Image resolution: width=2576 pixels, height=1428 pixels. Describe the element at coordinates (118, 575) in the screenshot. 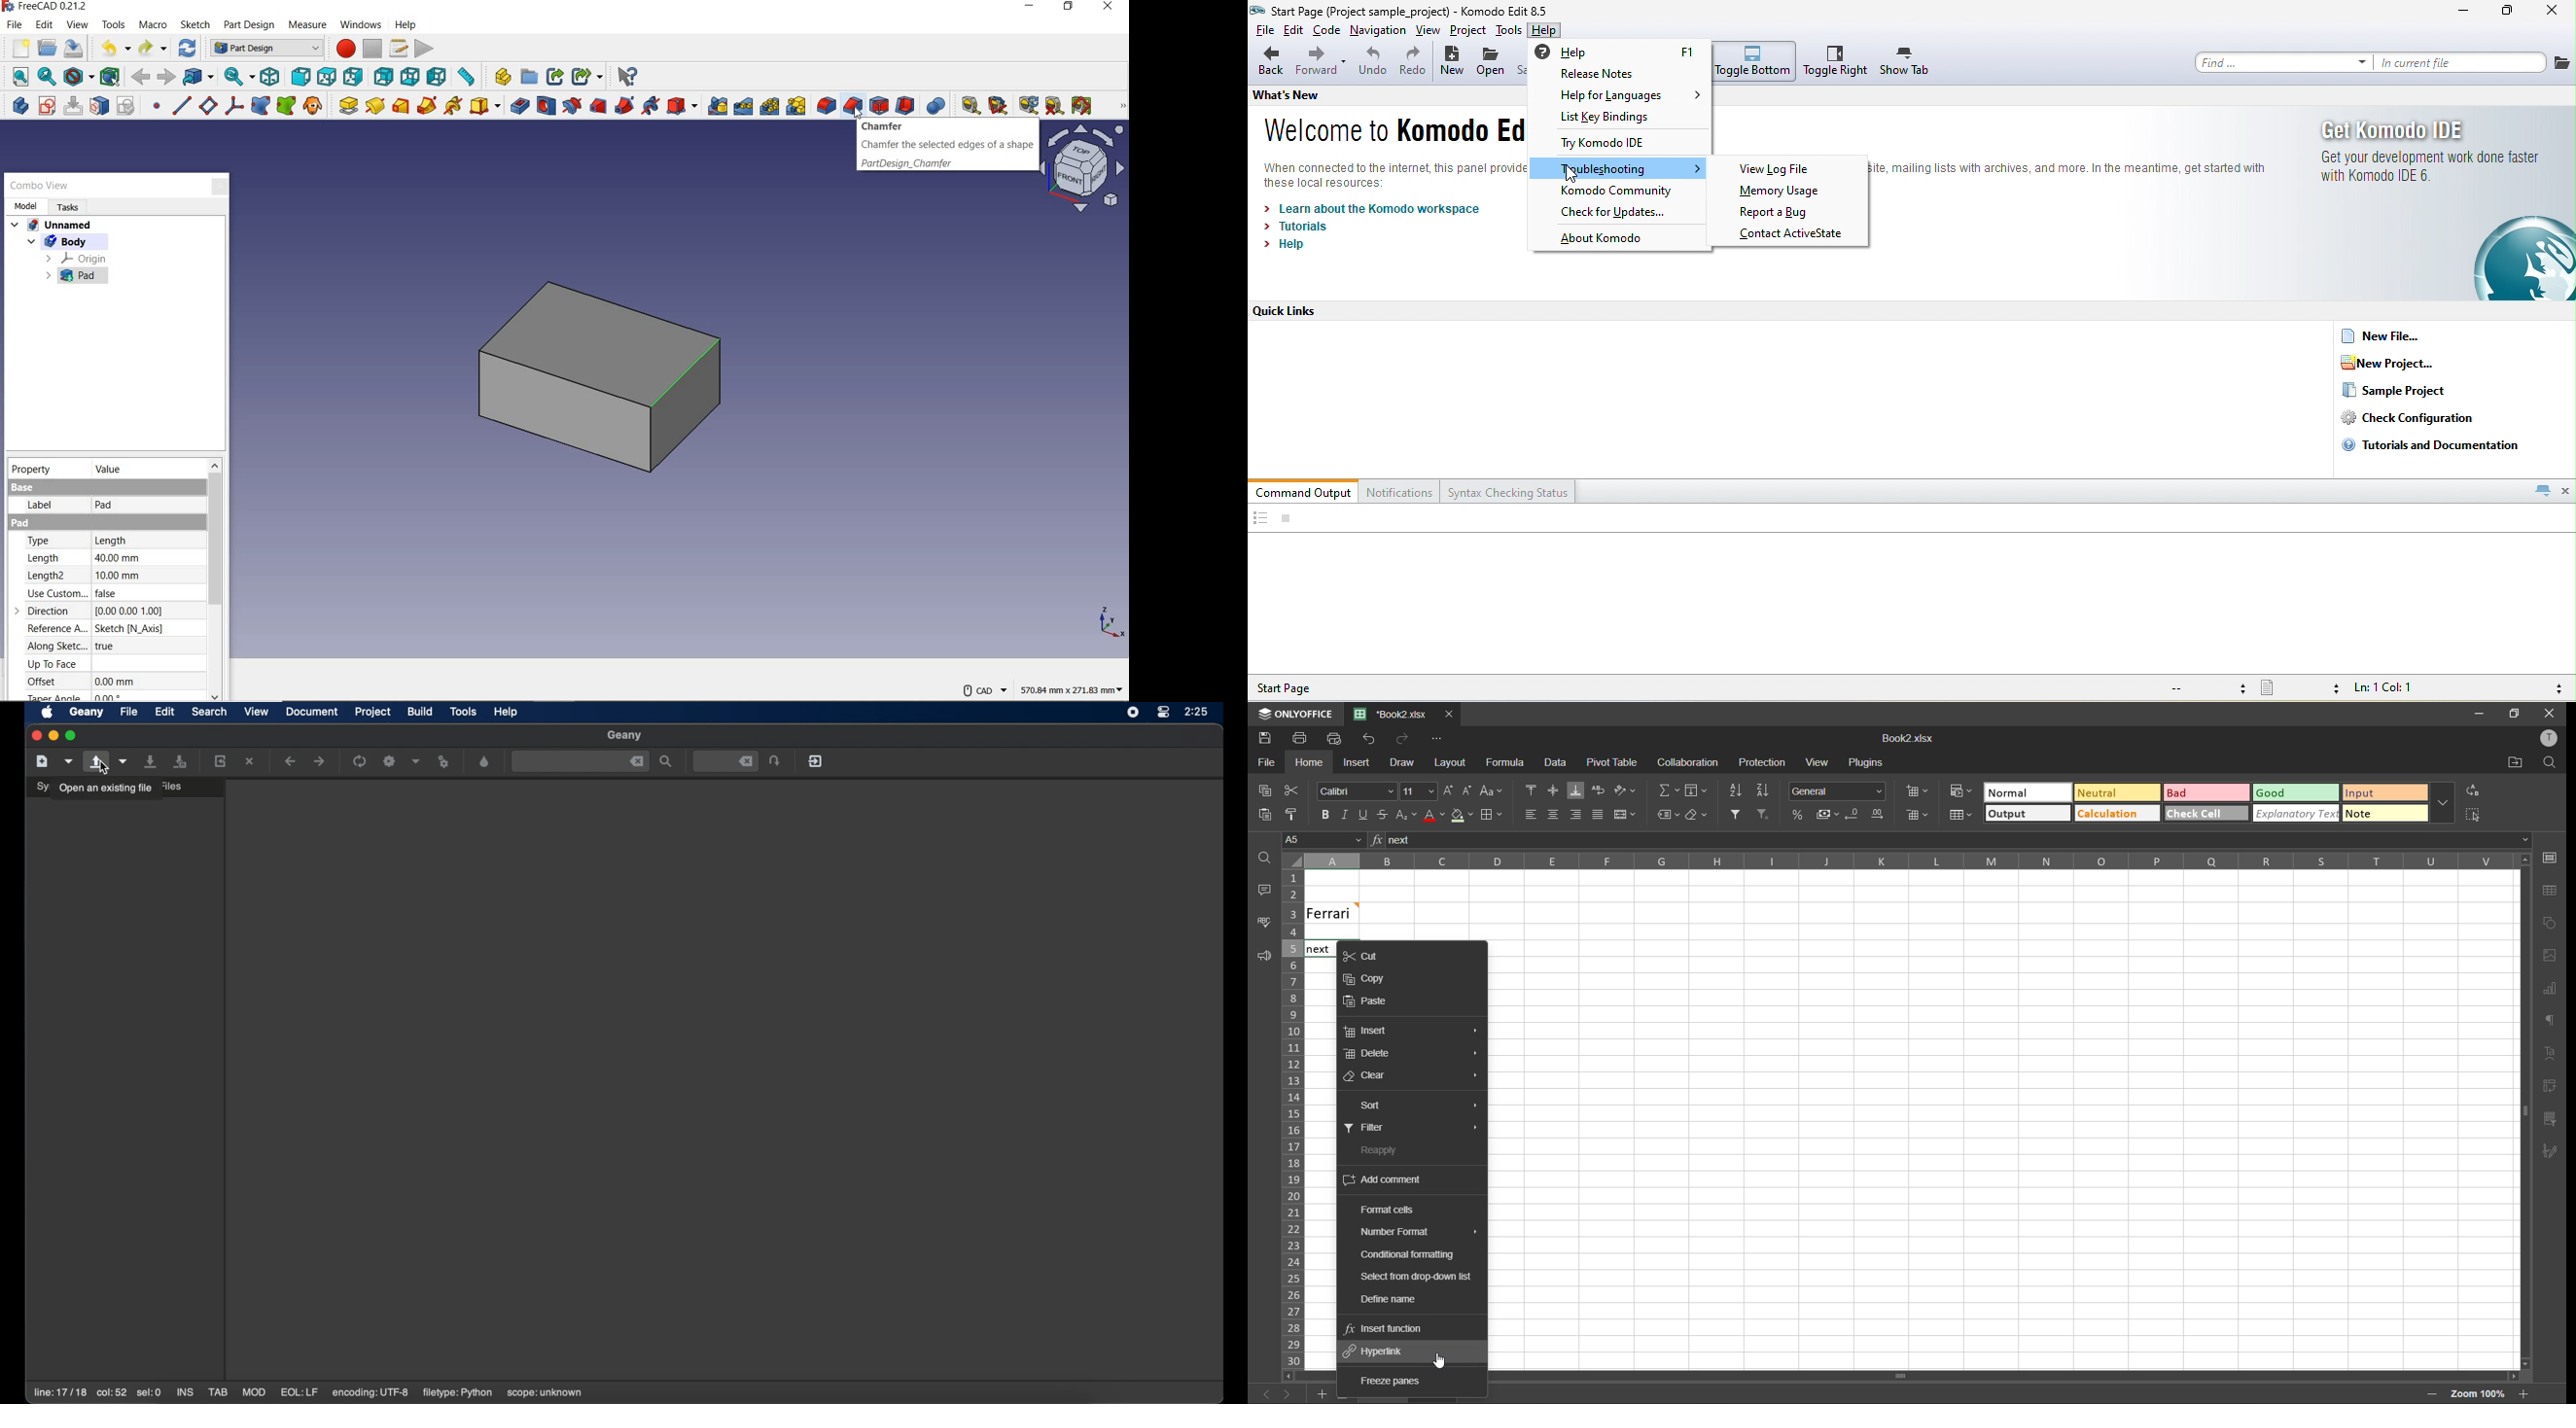

I see `10.00mm` at that location.